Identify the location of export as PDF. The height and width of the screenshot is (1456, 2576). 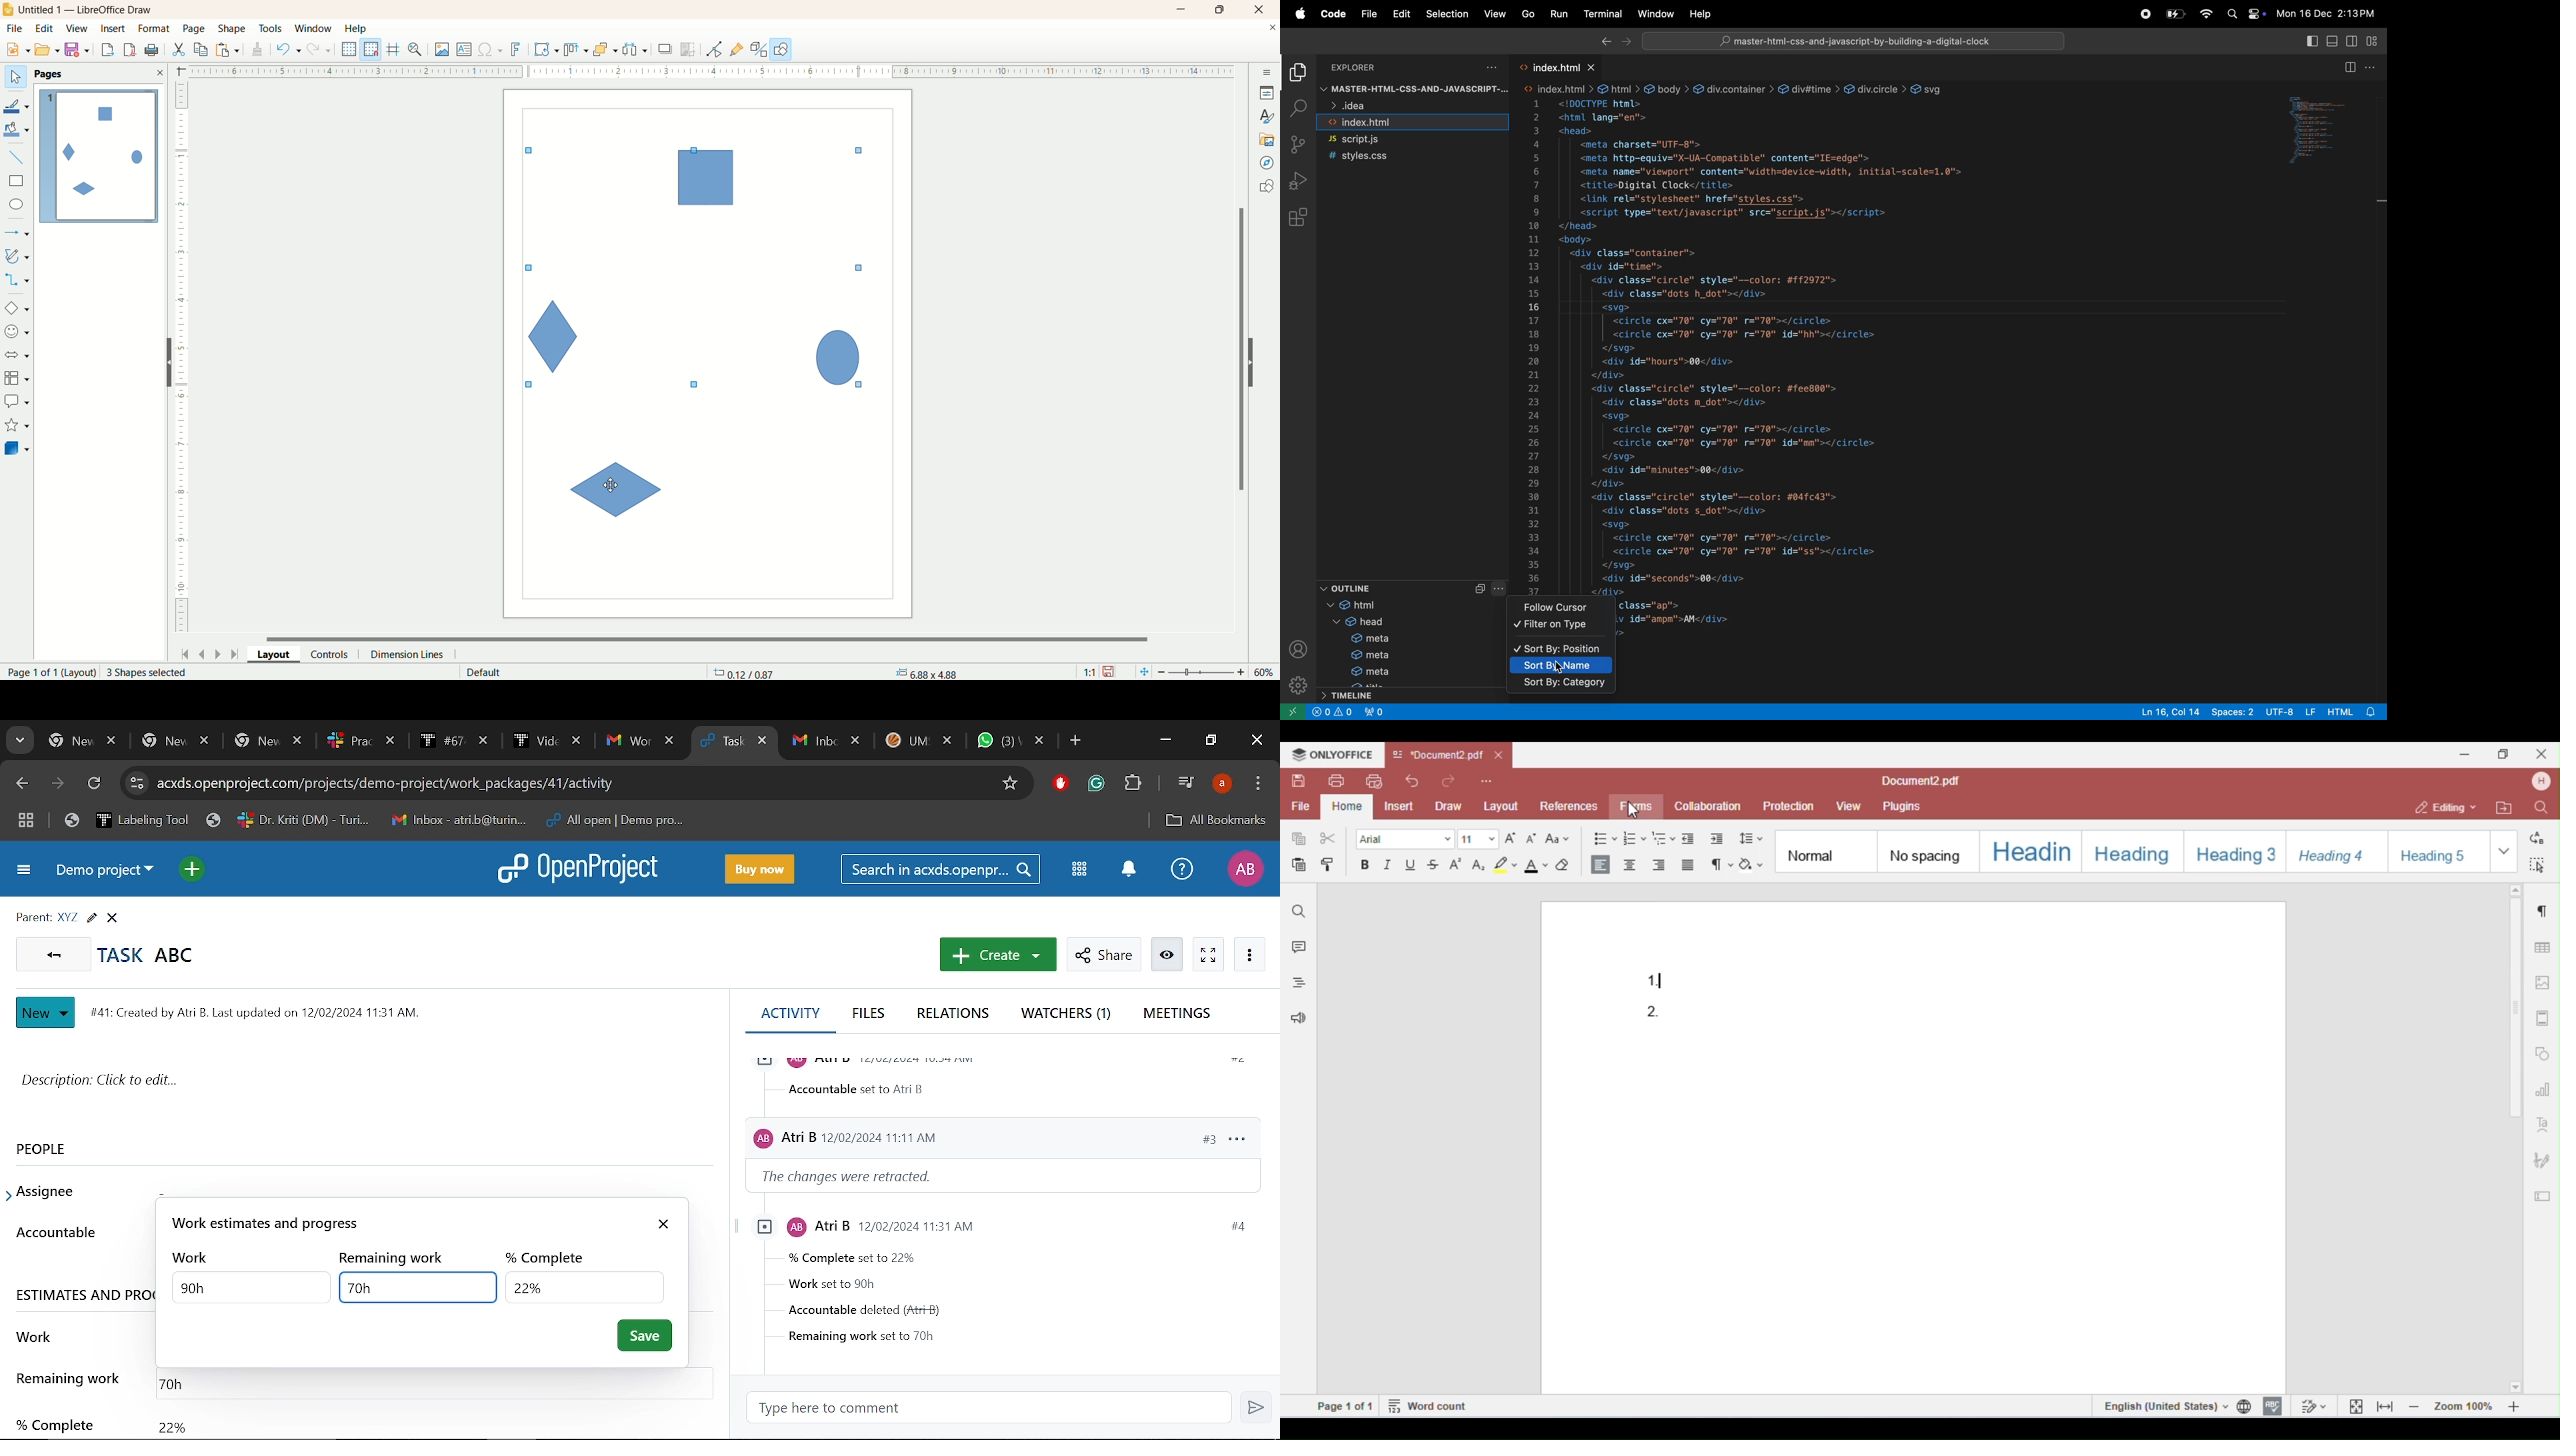
(153, 51).